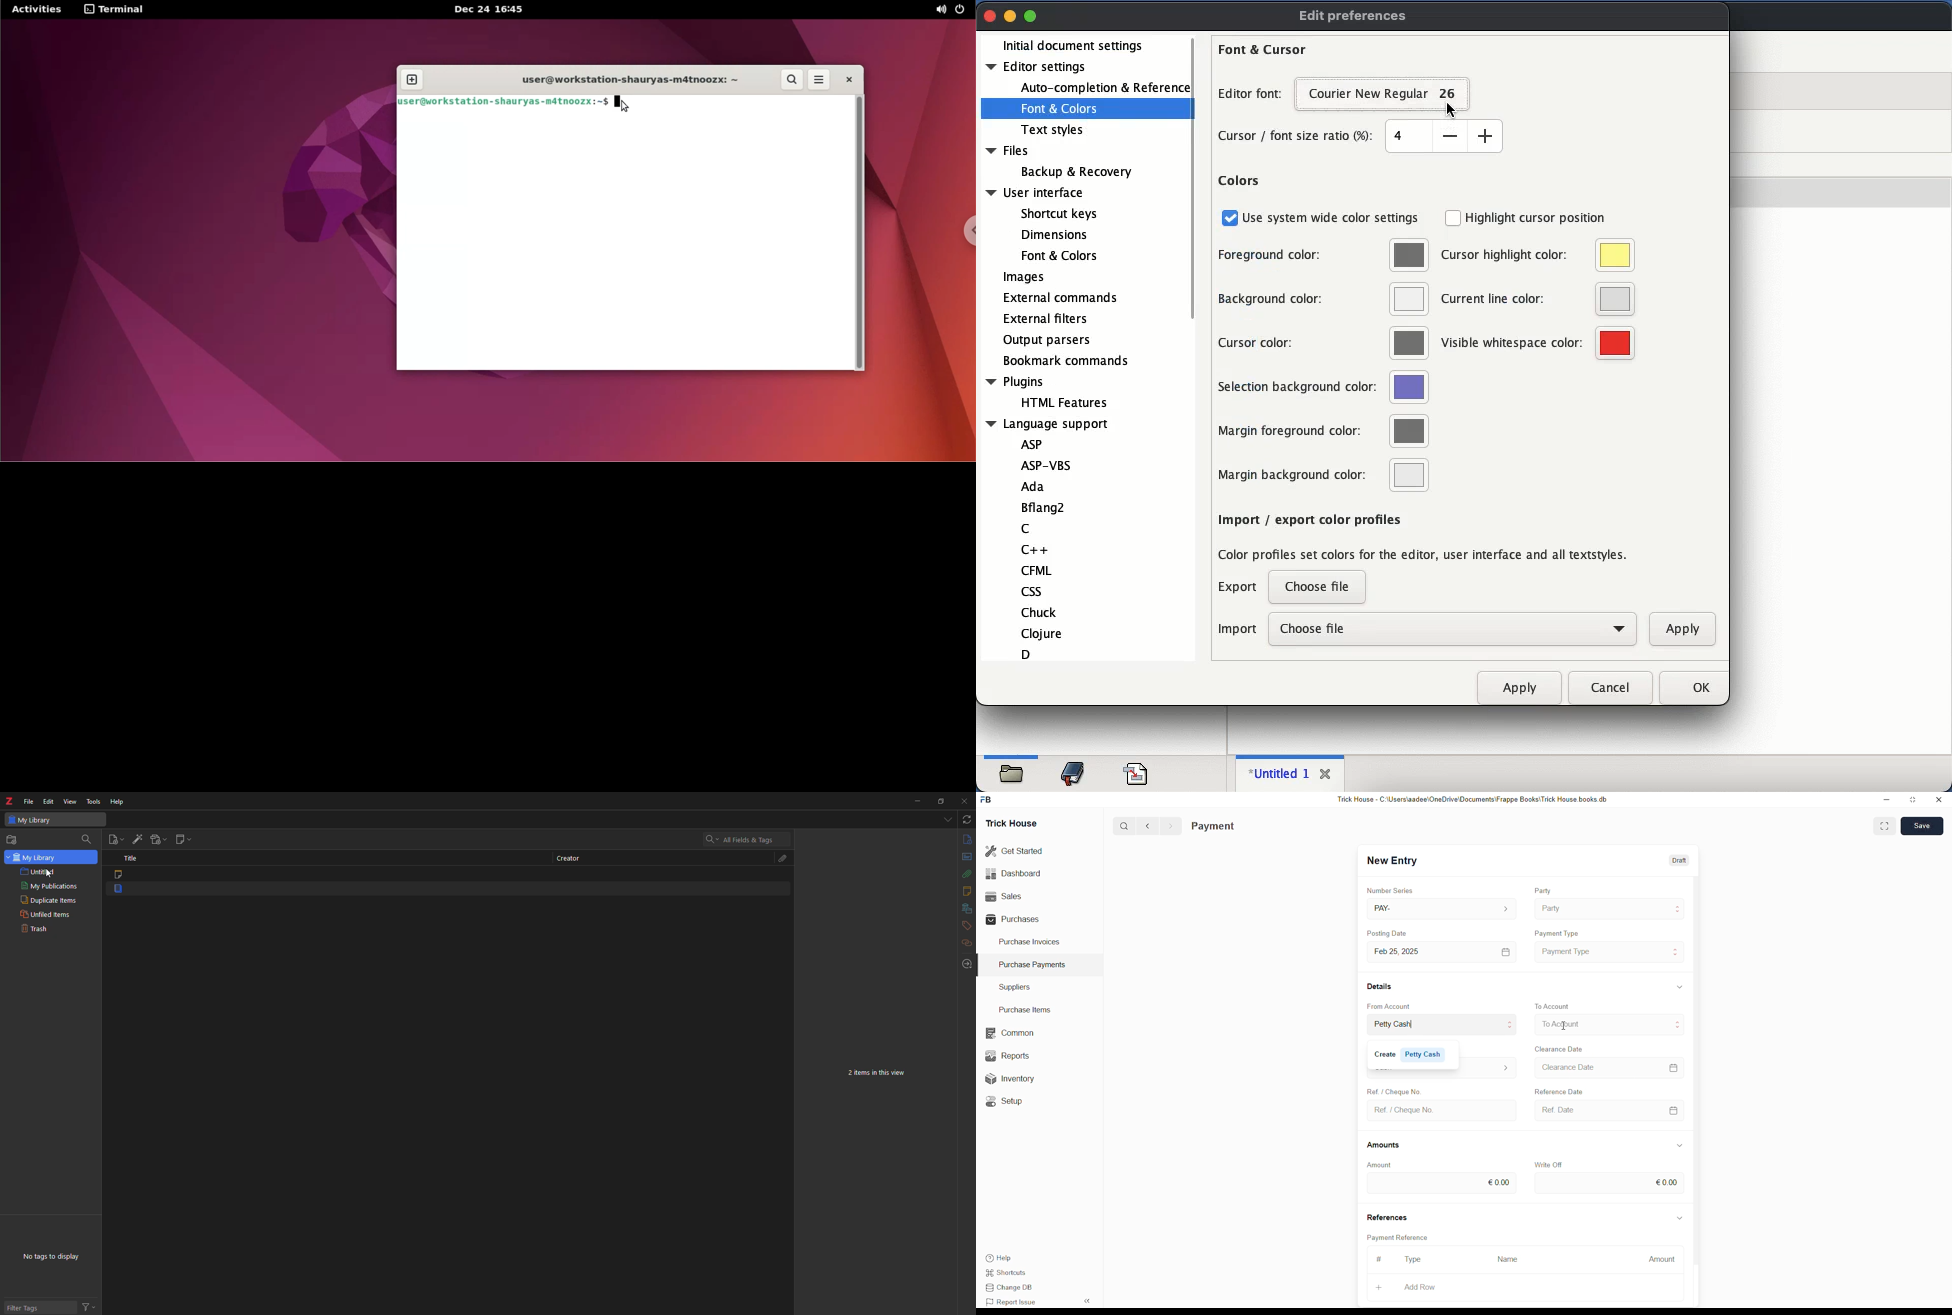  Describe the element at coordinates (49, 874) in the screenshot. I see `Cursor` at that location.